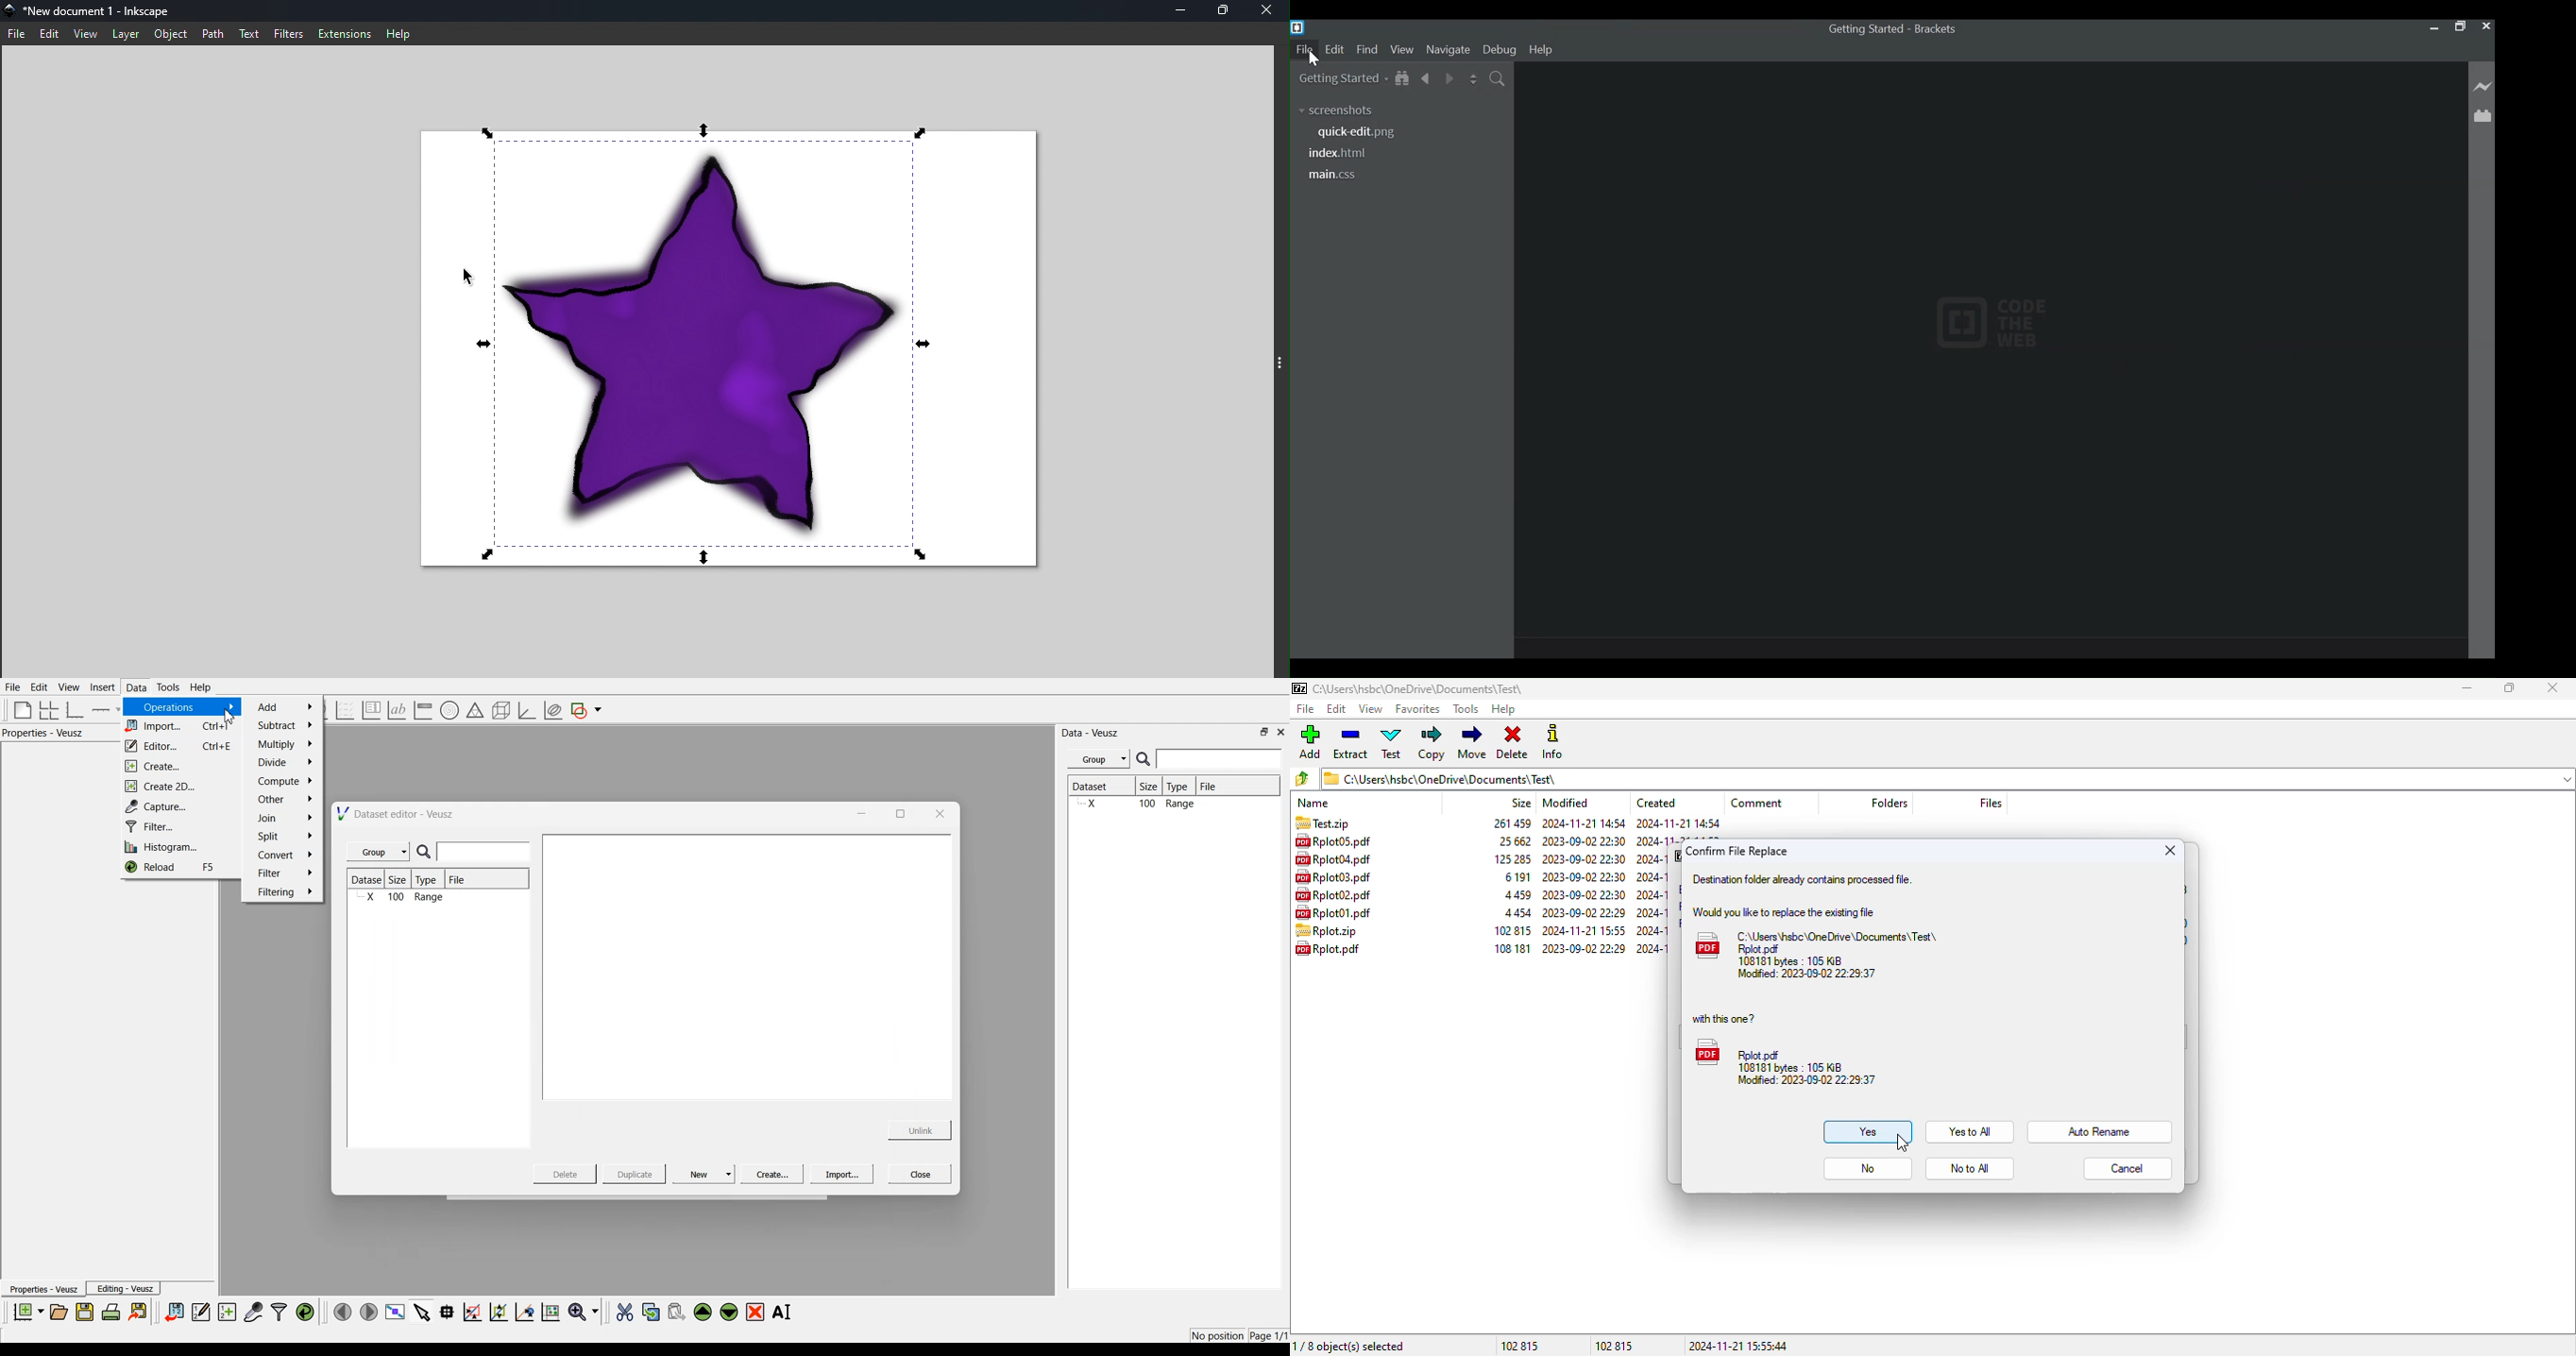 This screenshot has height=1372, width=2576. Describe the element at coordinates (729, 1311) in the screenshot. I see `move  the selected widgets down` at that location.